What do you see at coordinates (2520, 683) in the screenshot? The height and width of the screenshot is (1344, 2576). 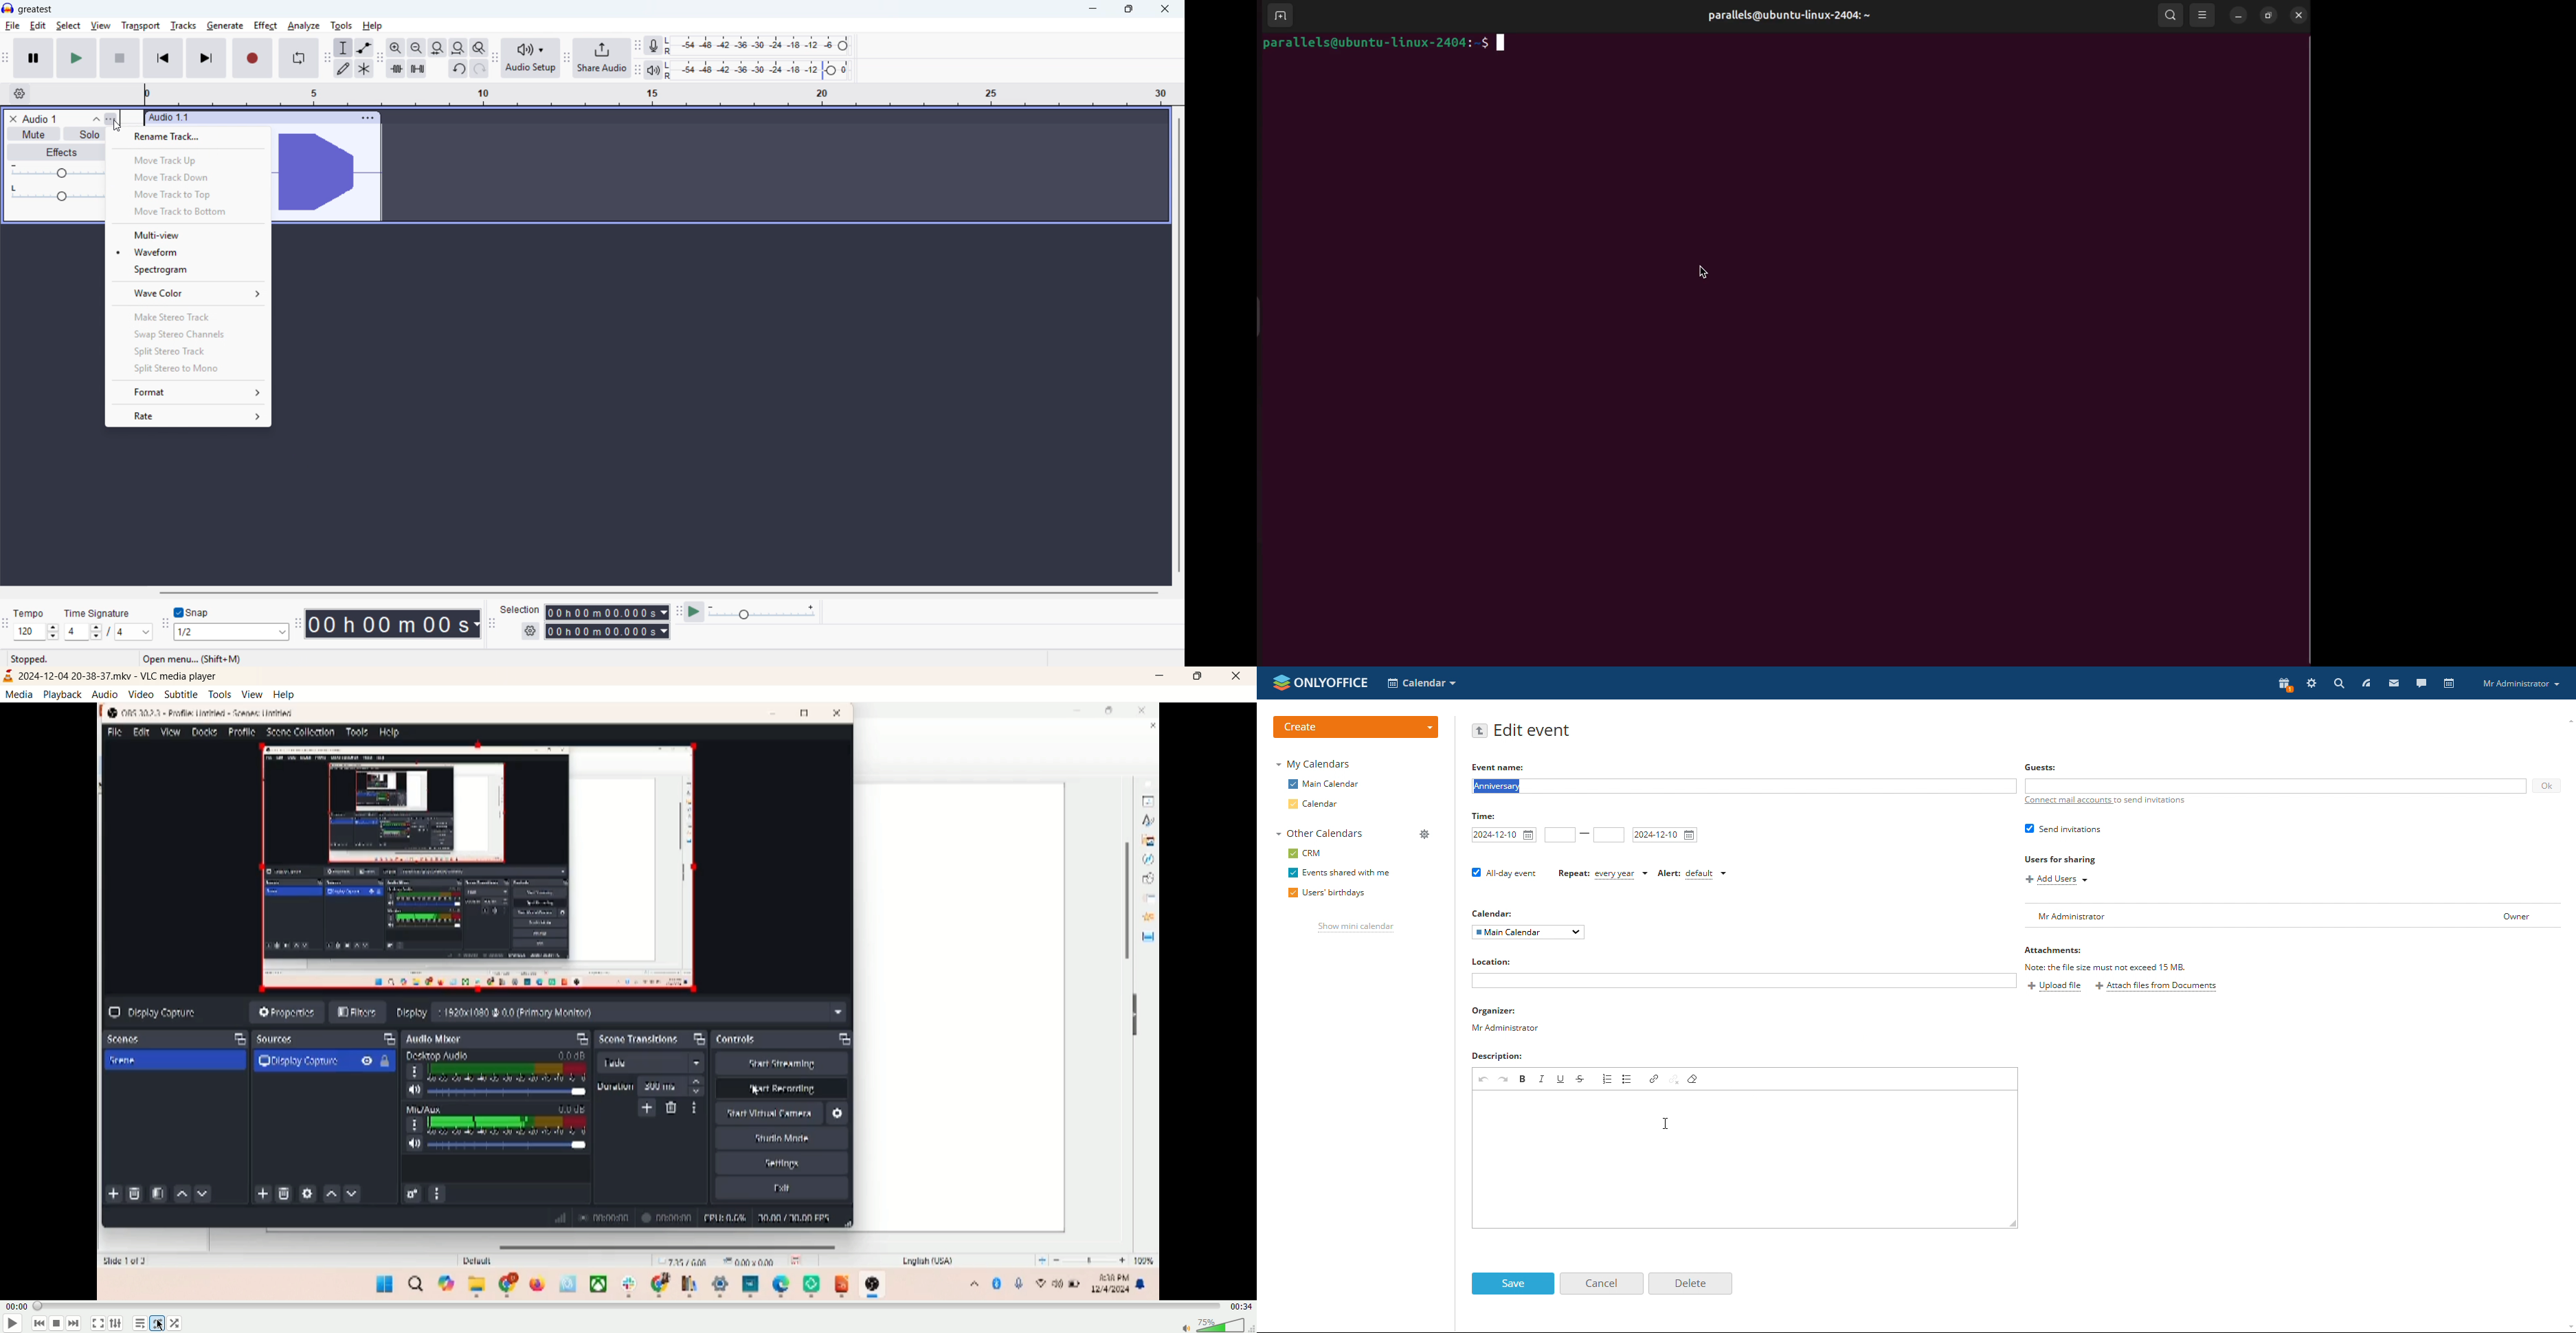 I see `profile` at bounding box center [2520, 683].